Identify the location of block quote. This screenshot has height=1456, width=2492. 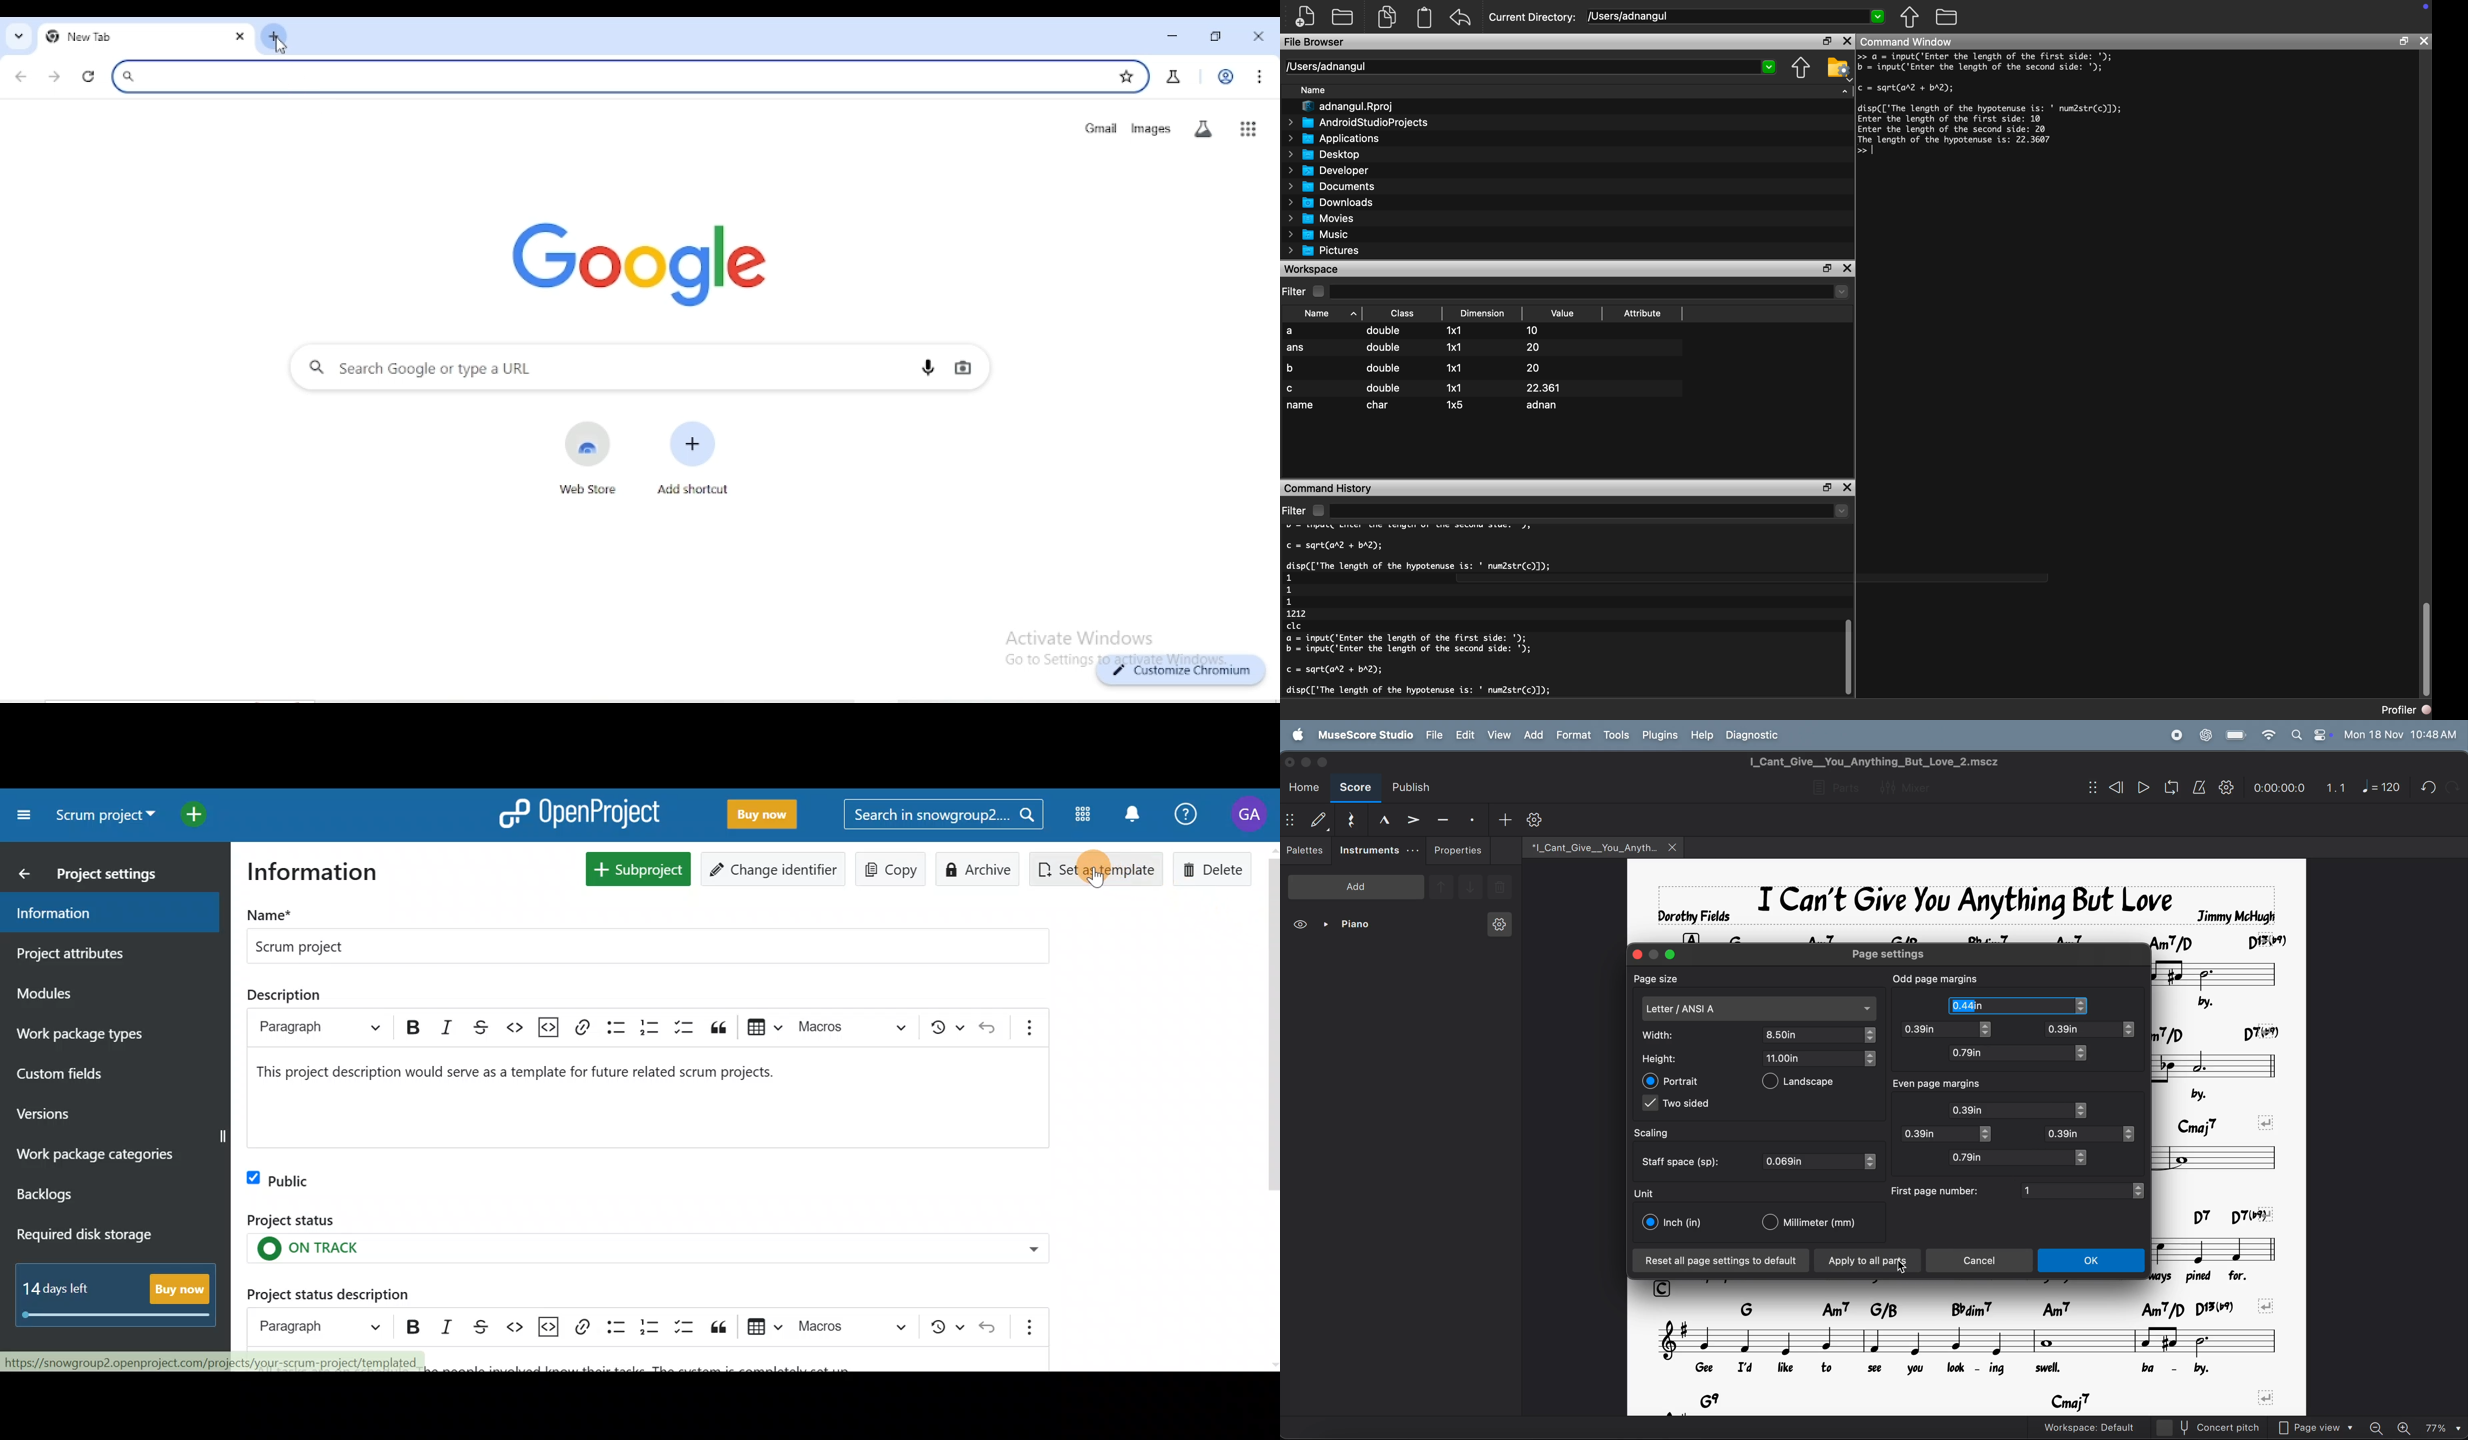
(717, 1027).